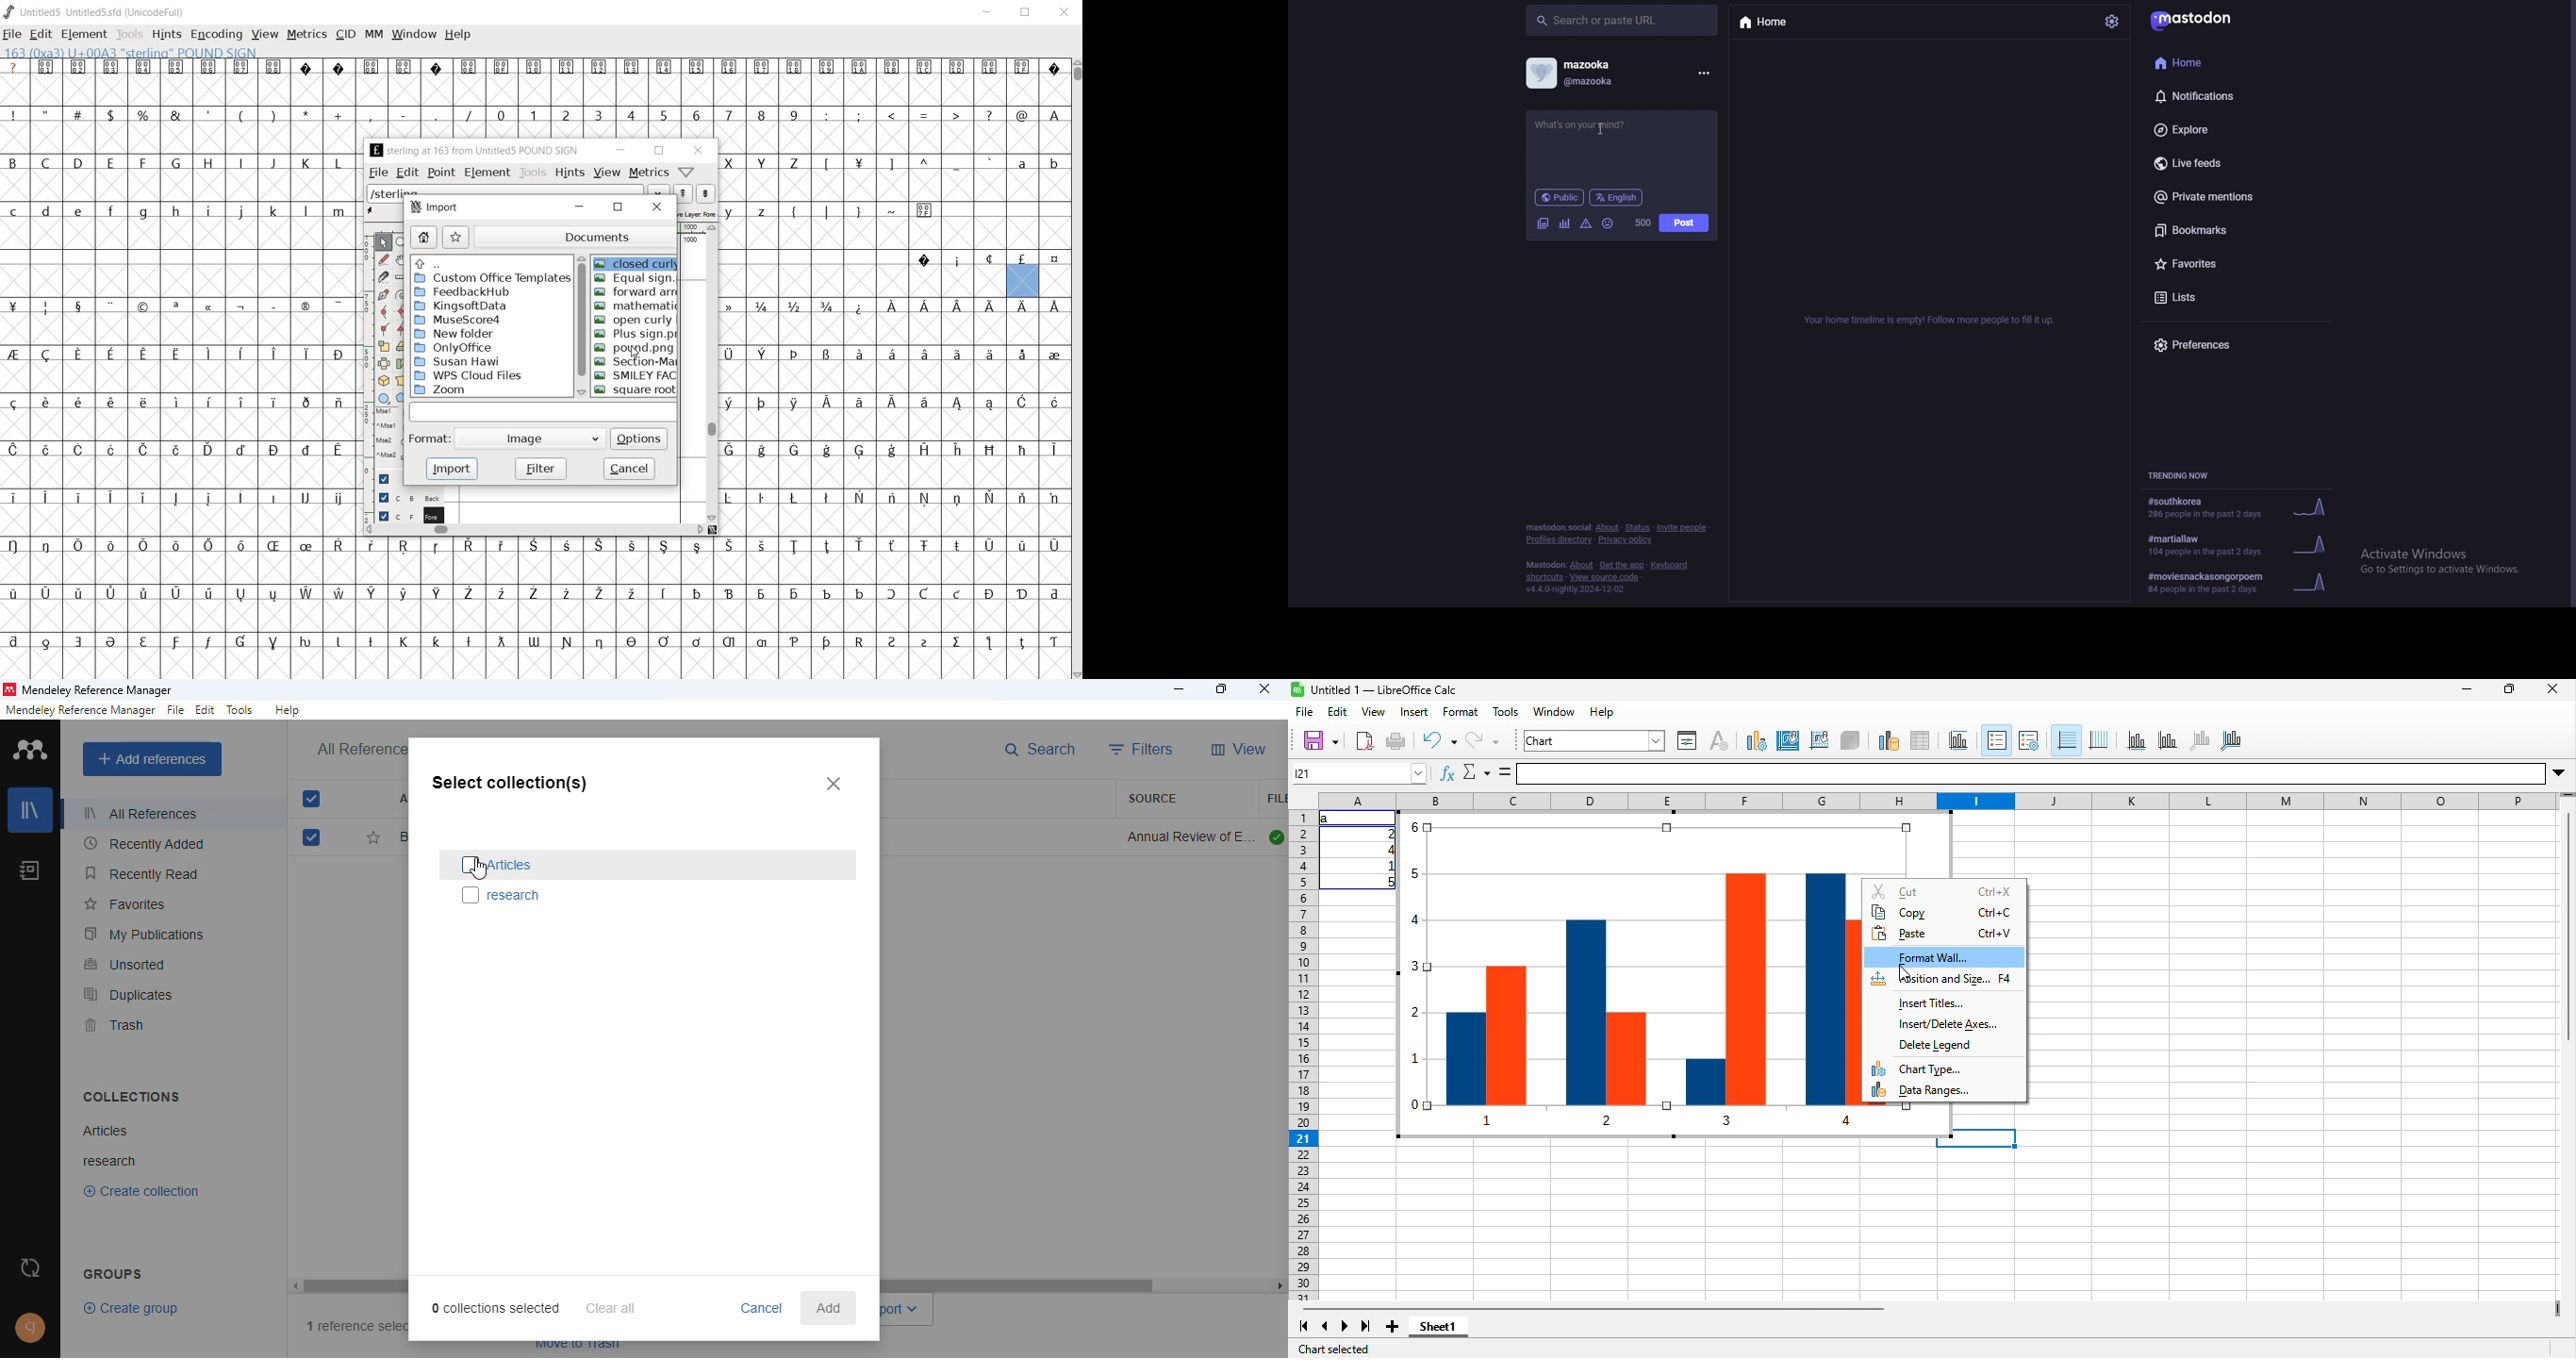 The height and width of the screenshot is (1372, 2576). Describe the element at coordinates (143, 355) in the screenshot. I see `Symbol` at that location.